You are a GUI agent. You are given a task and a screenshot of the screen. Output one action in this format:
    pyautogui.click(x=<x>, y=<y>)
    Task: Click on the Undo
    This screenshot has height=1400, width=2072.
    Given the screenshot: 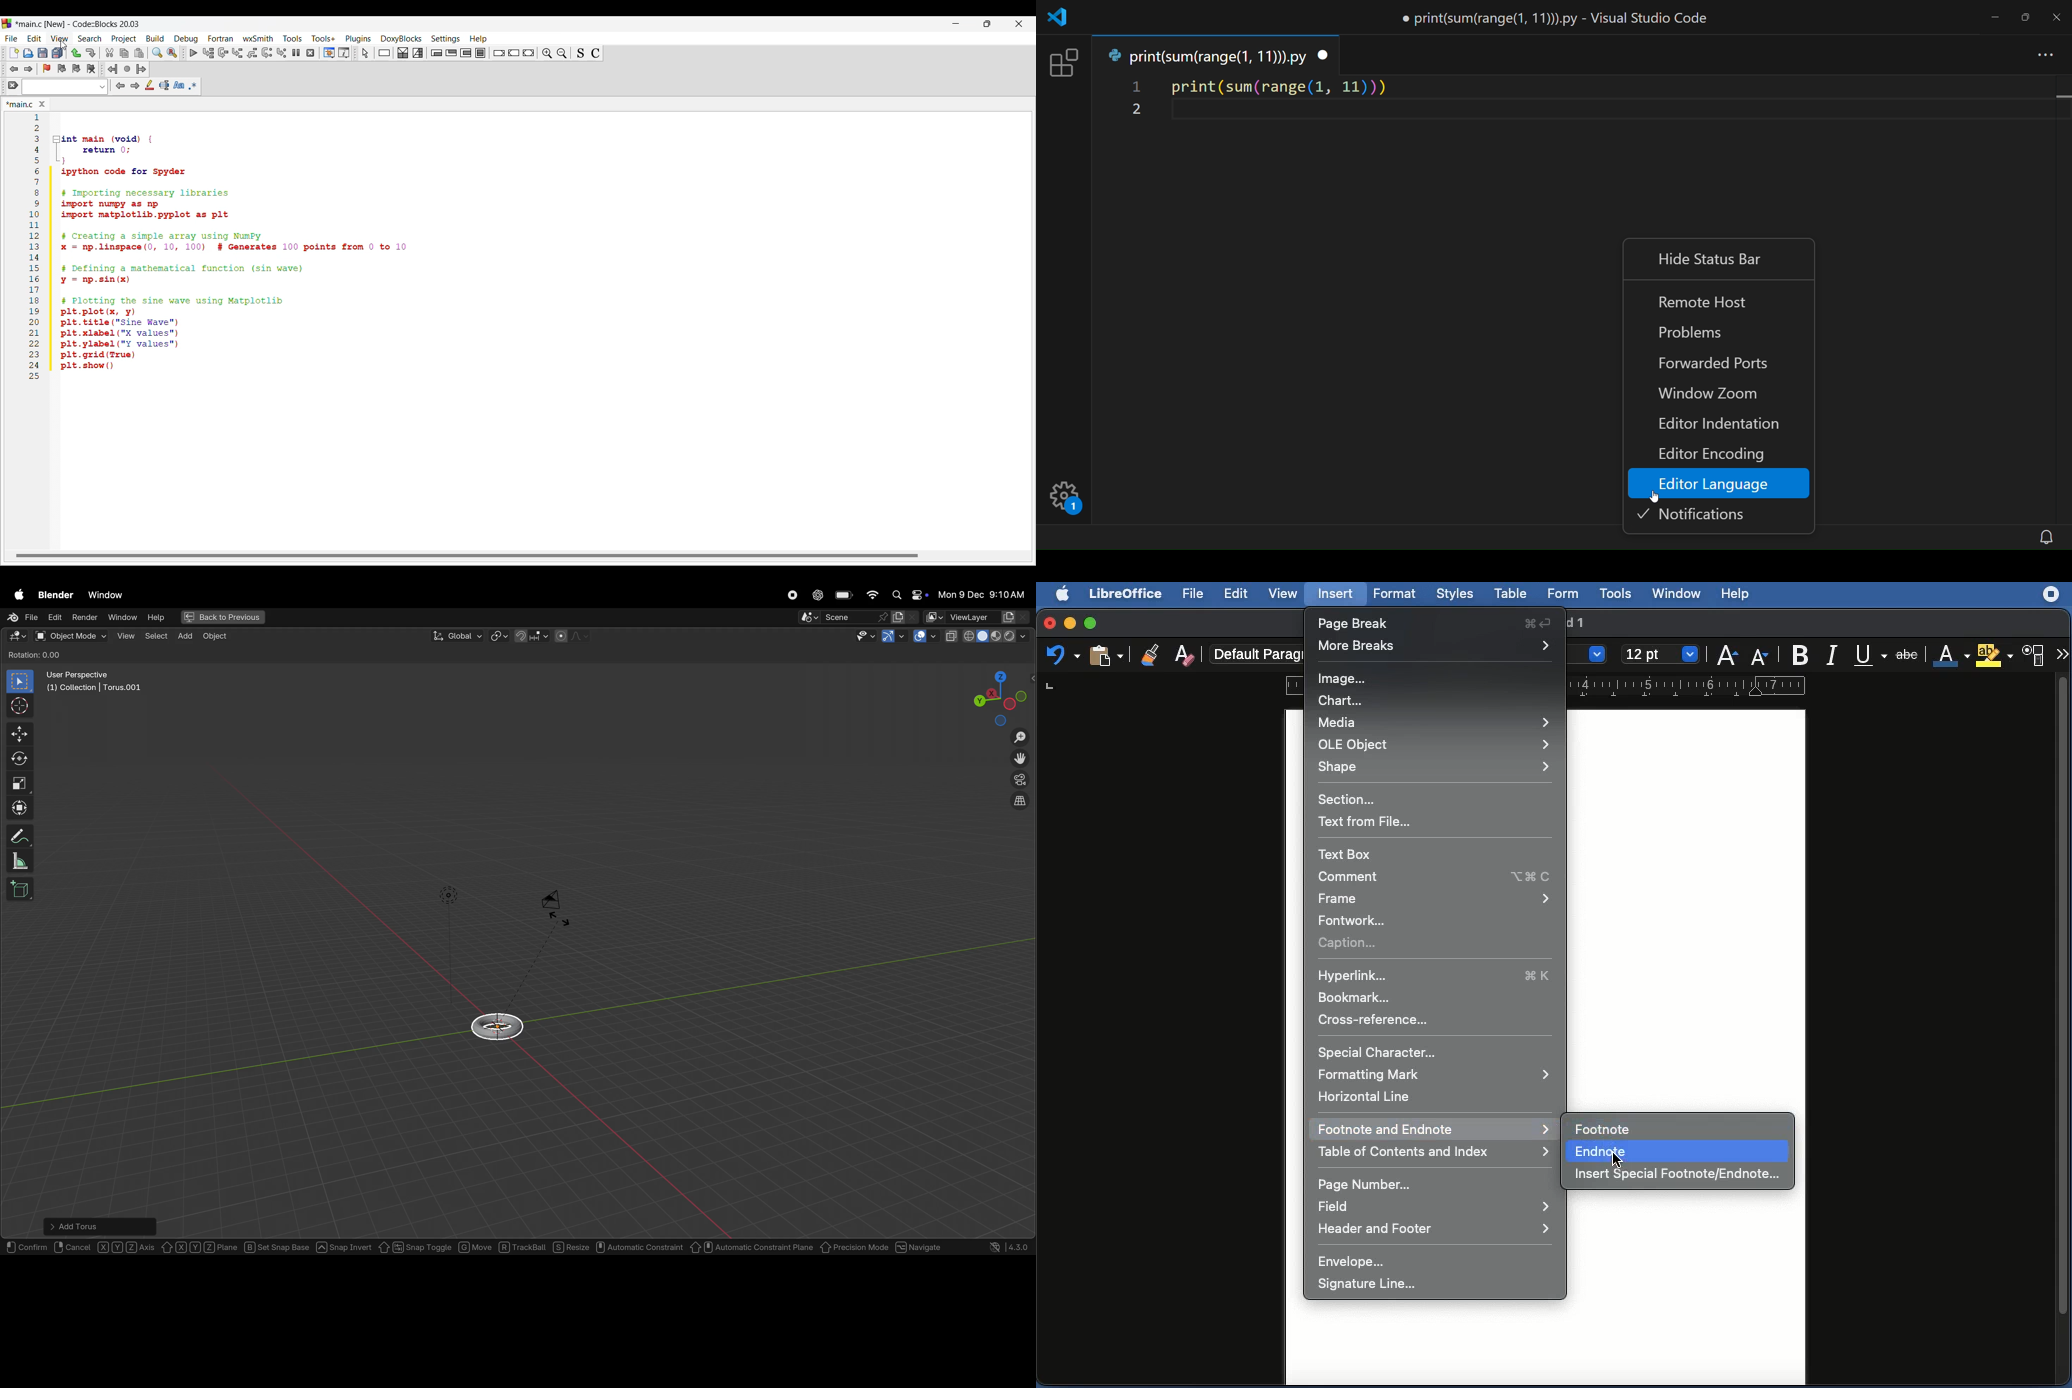 What is the action you would take?
    pyautogui.click(x=1064, y=655)
    